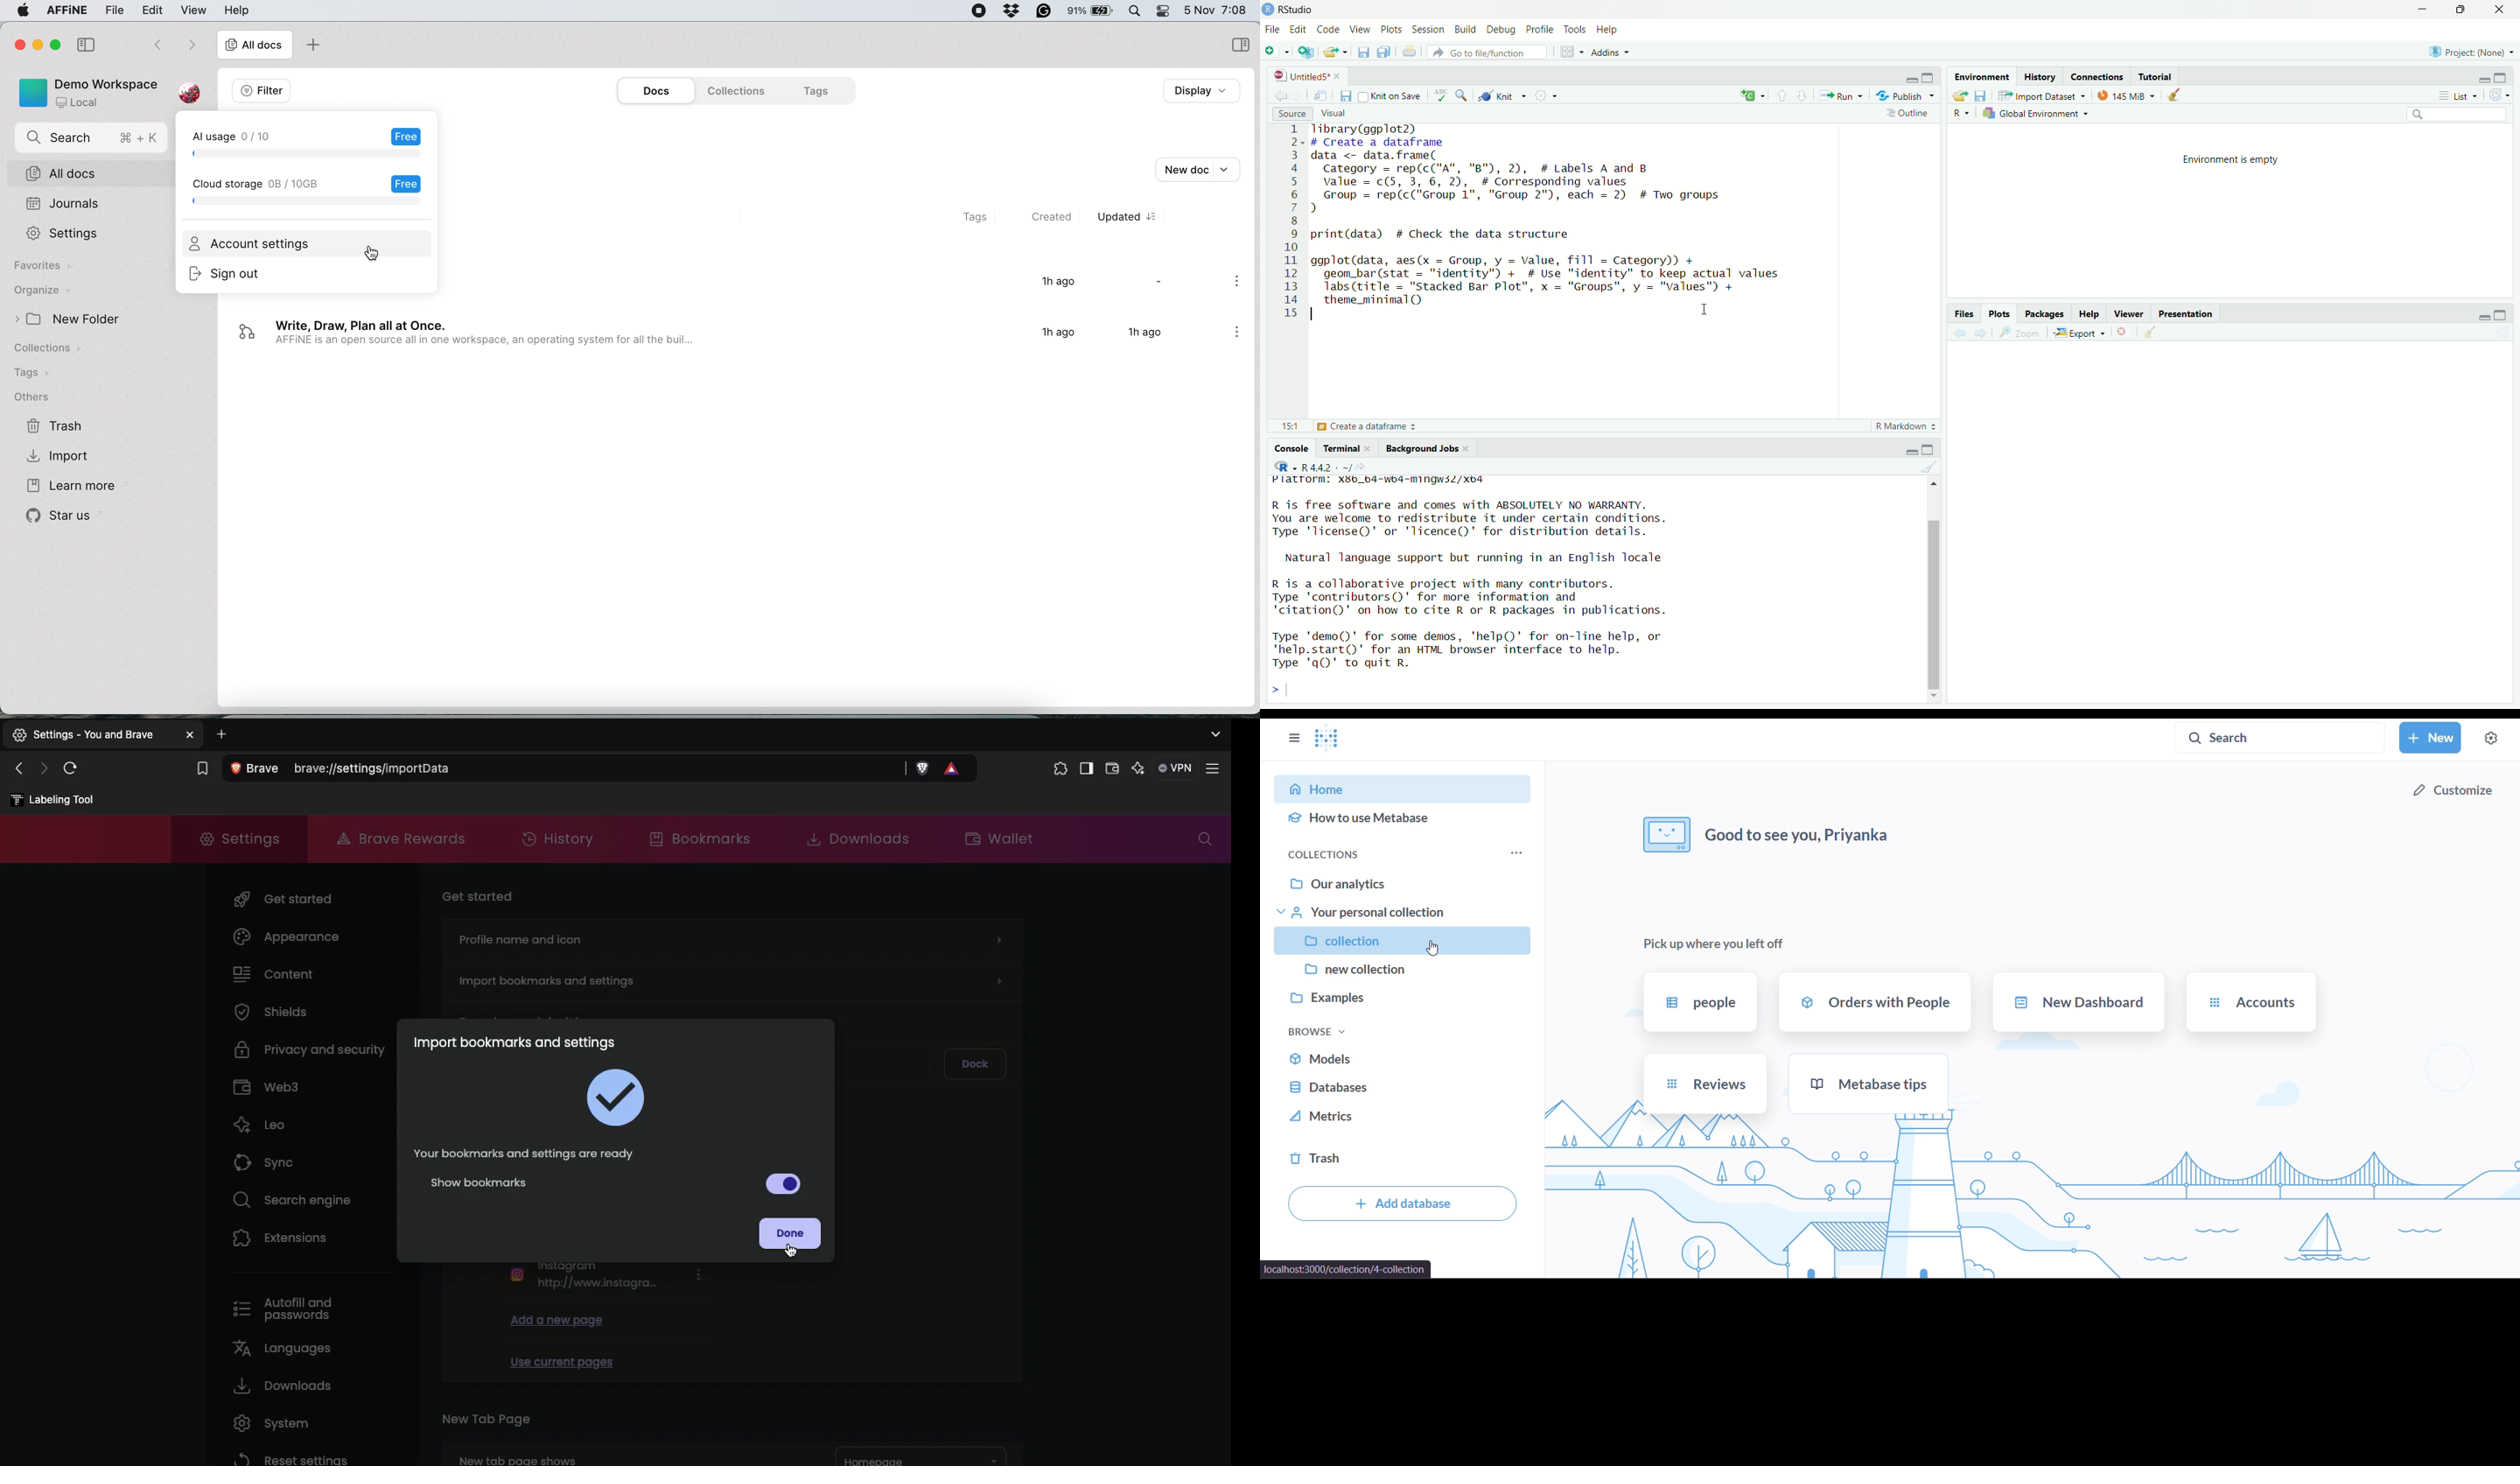 Image resolution: width=2520 pixels, height=1484 pixels. Describe the element at coordinates (1274, 30) in the screenshot. I see `File` at that location.